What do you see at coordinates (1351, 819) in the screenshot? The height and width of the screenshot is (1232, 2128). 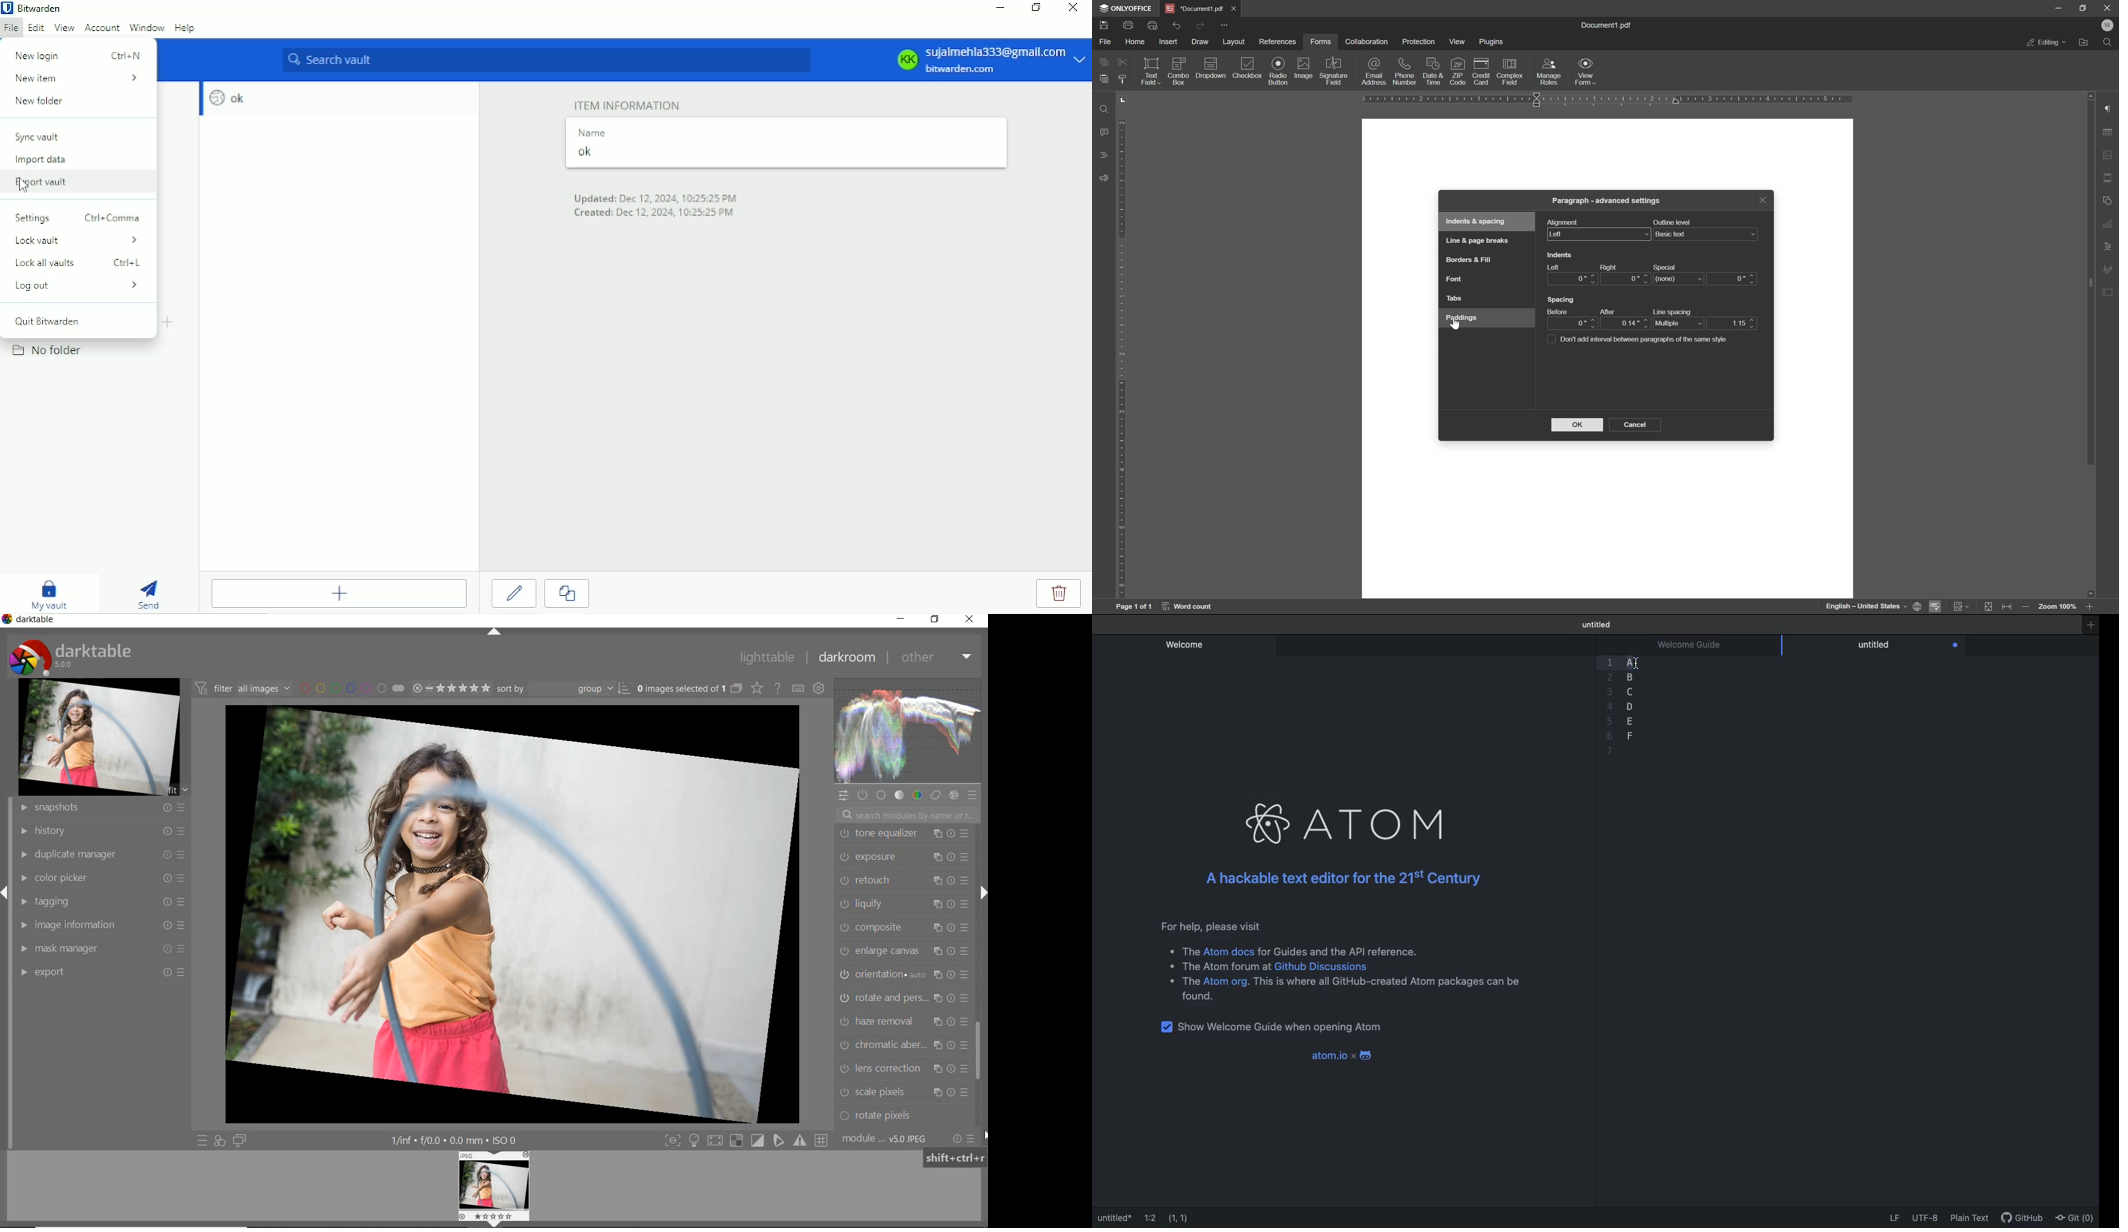 I see `Atom` at bounding box center [1351, 819].